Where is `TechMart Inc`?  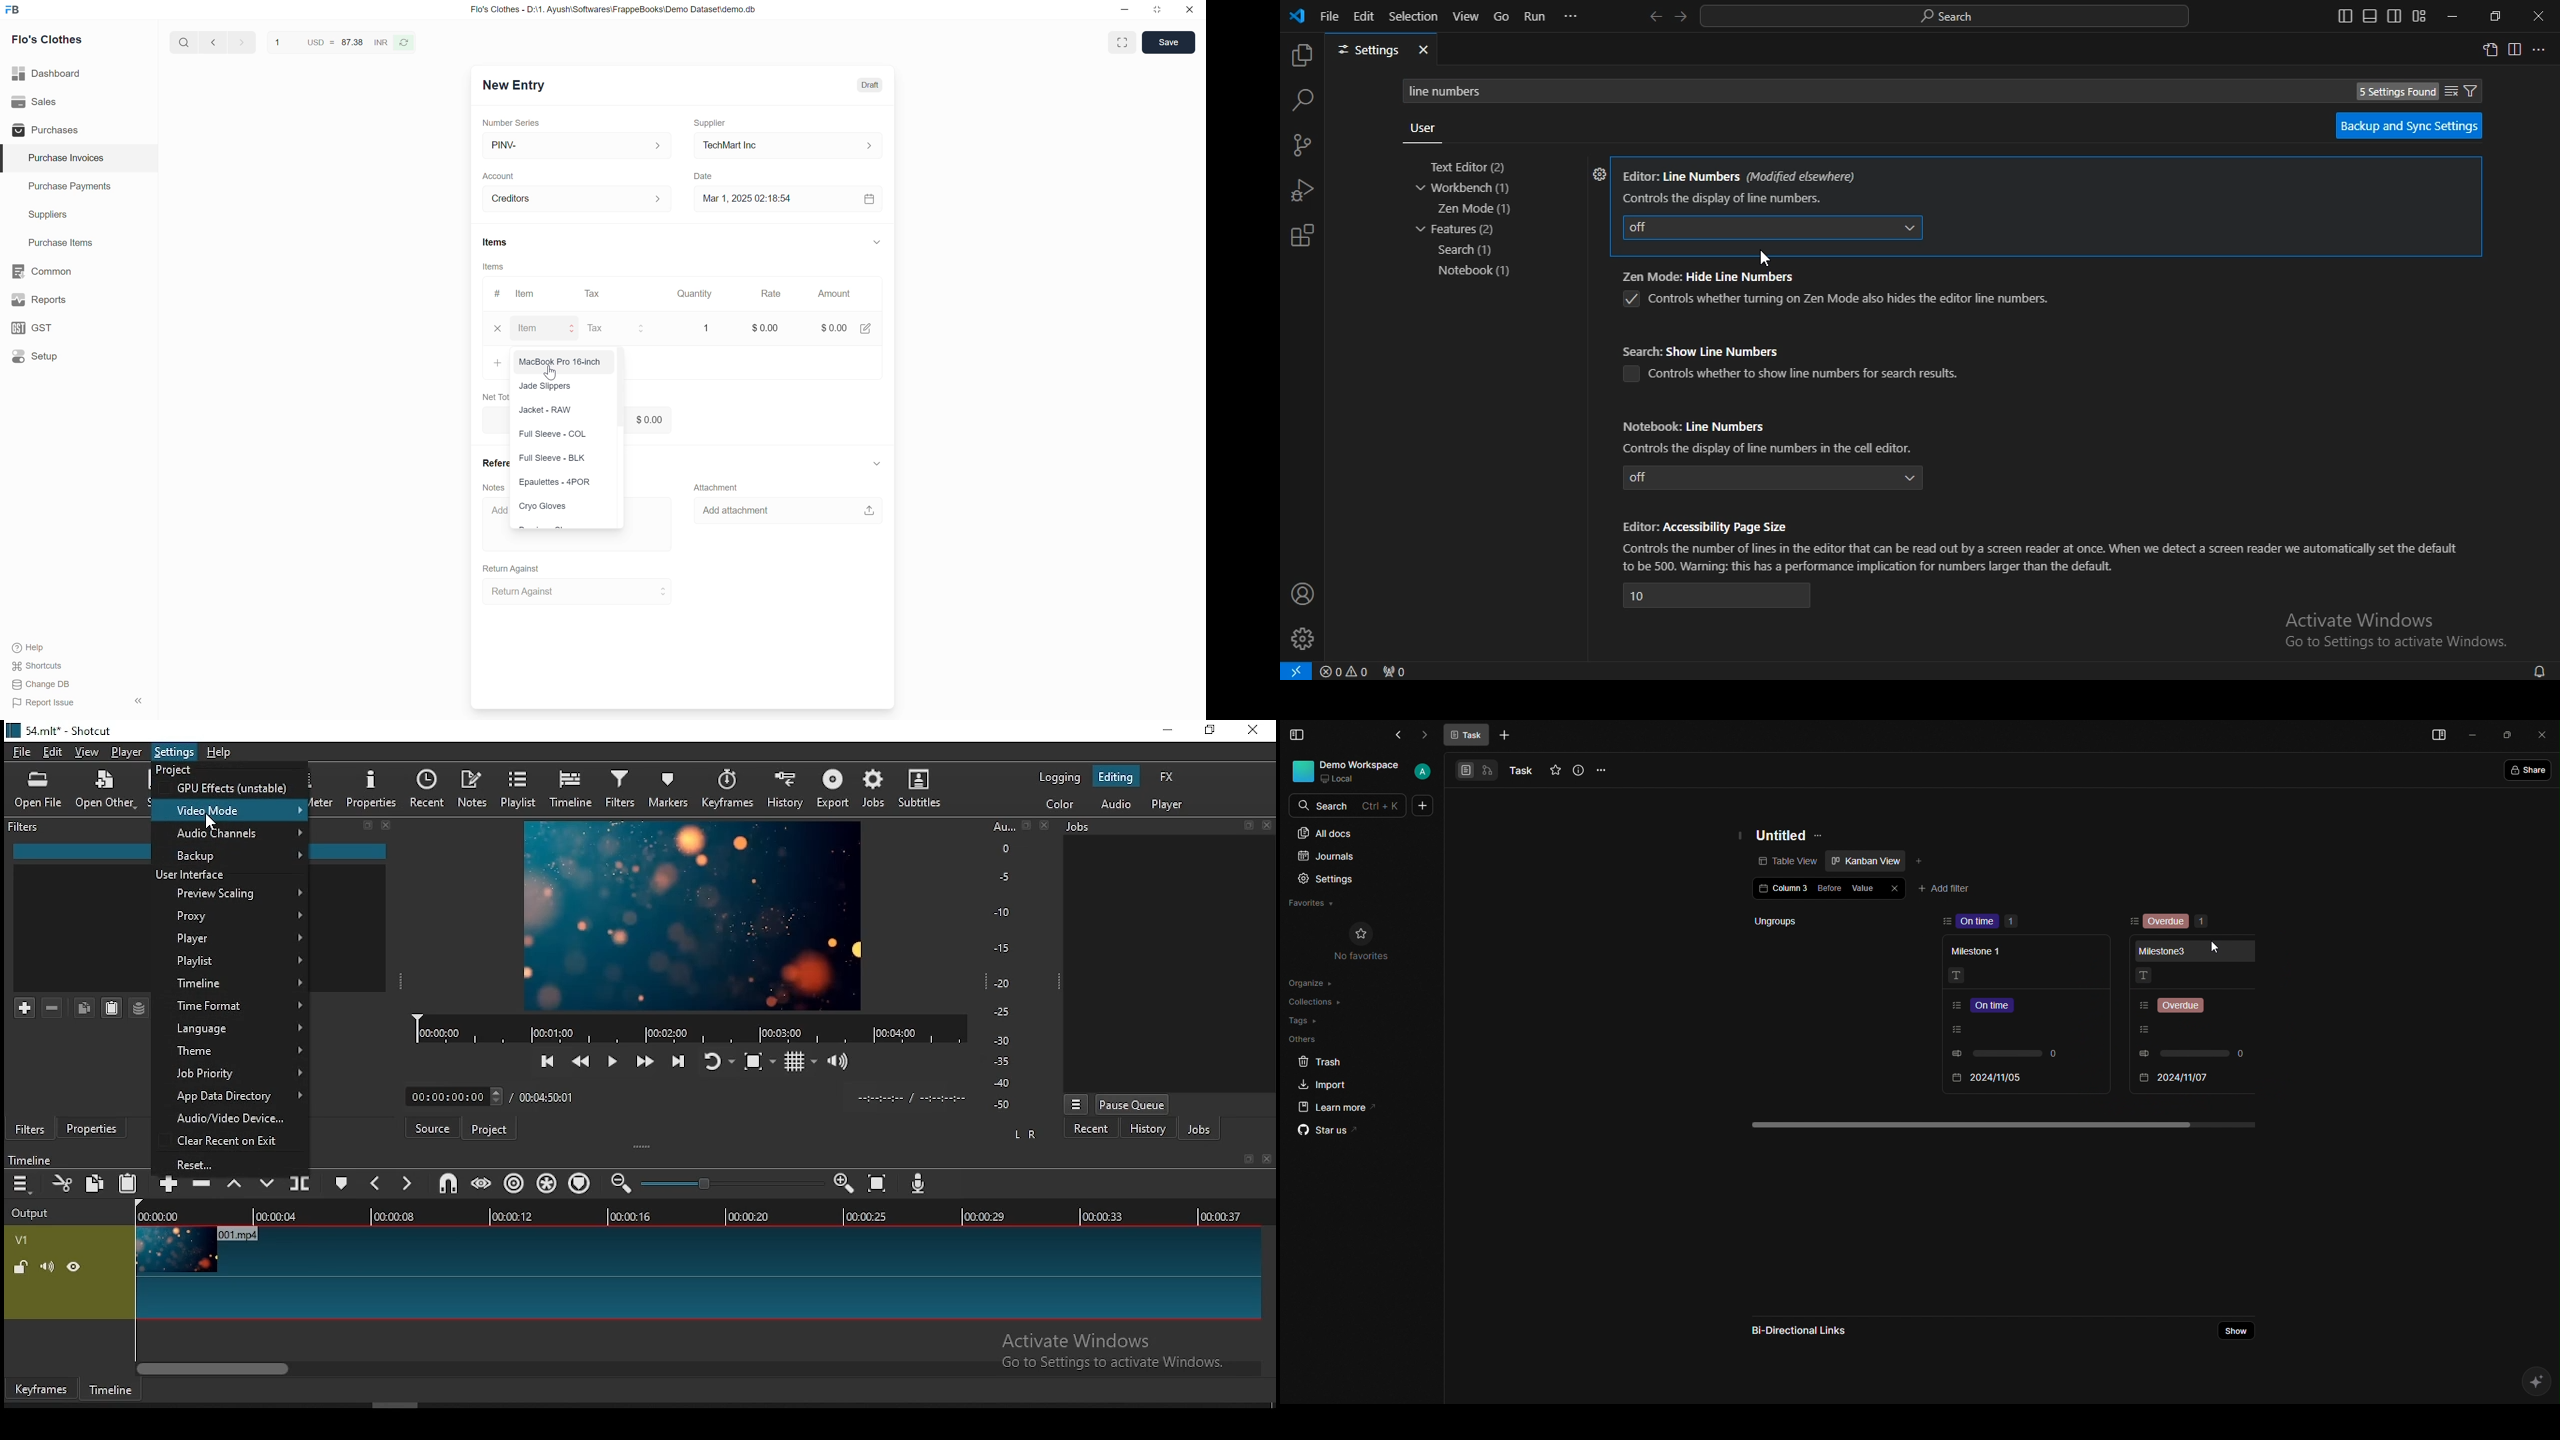
TechMart Inc is located at coordinates (789, 146).